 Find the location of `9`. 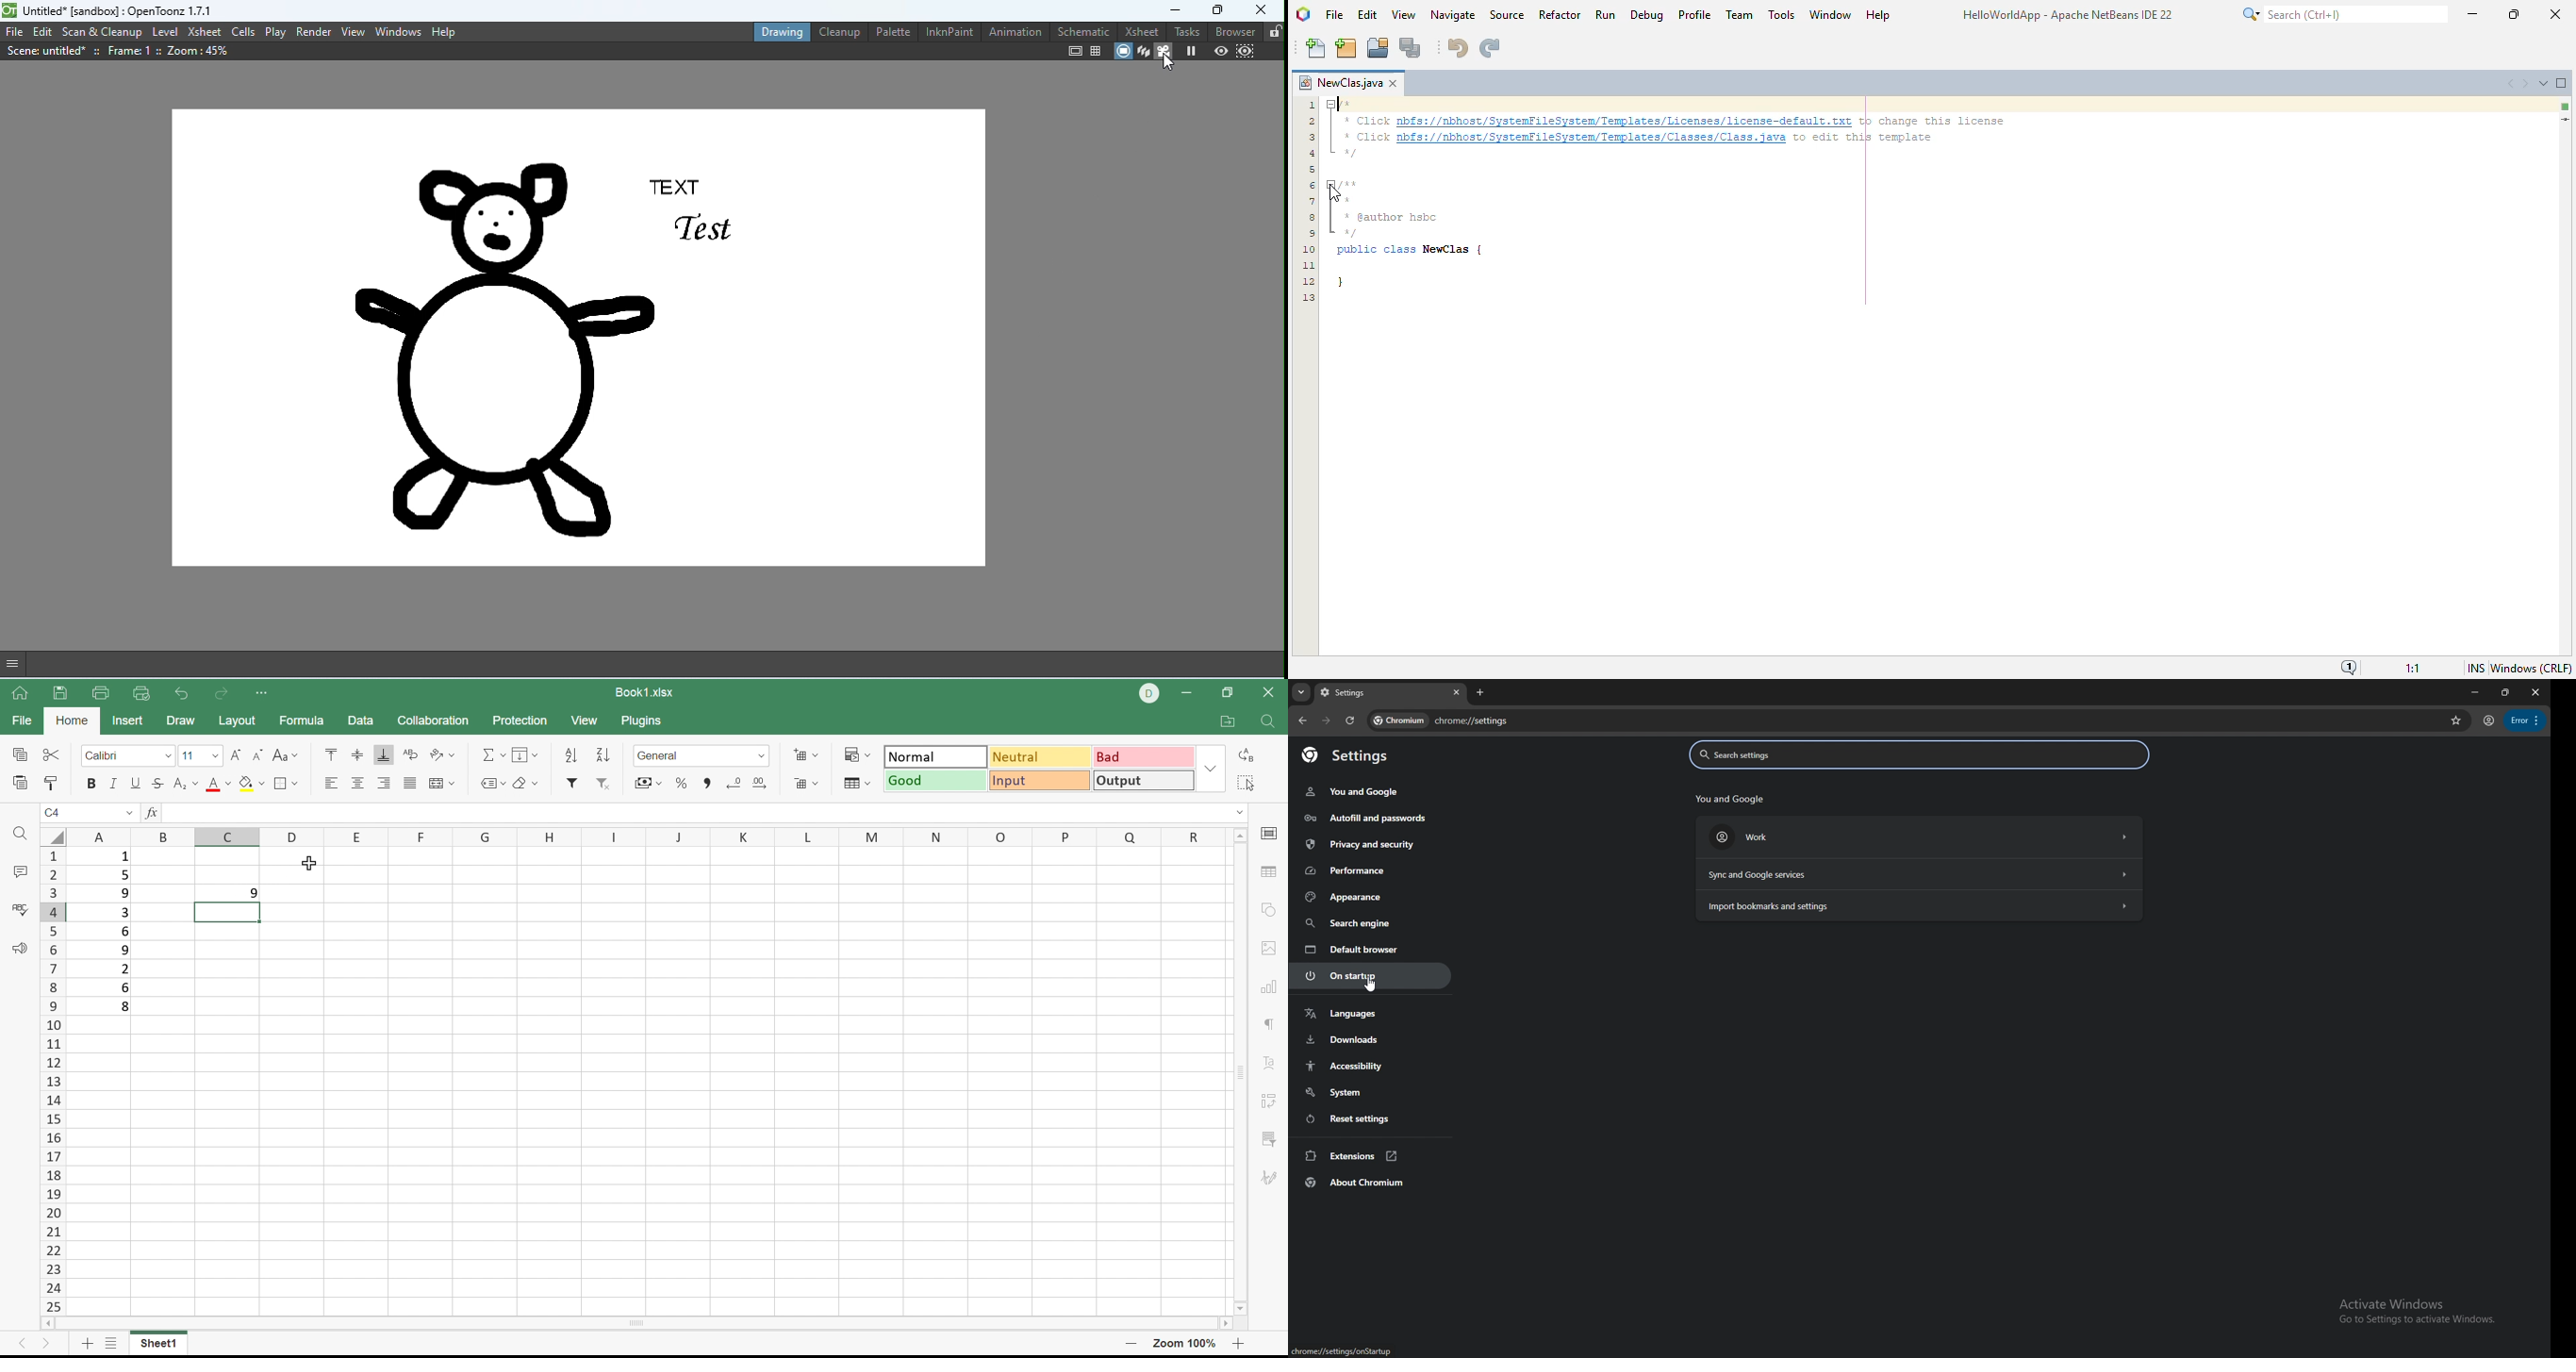

9 is located at coordinates (124, 949).